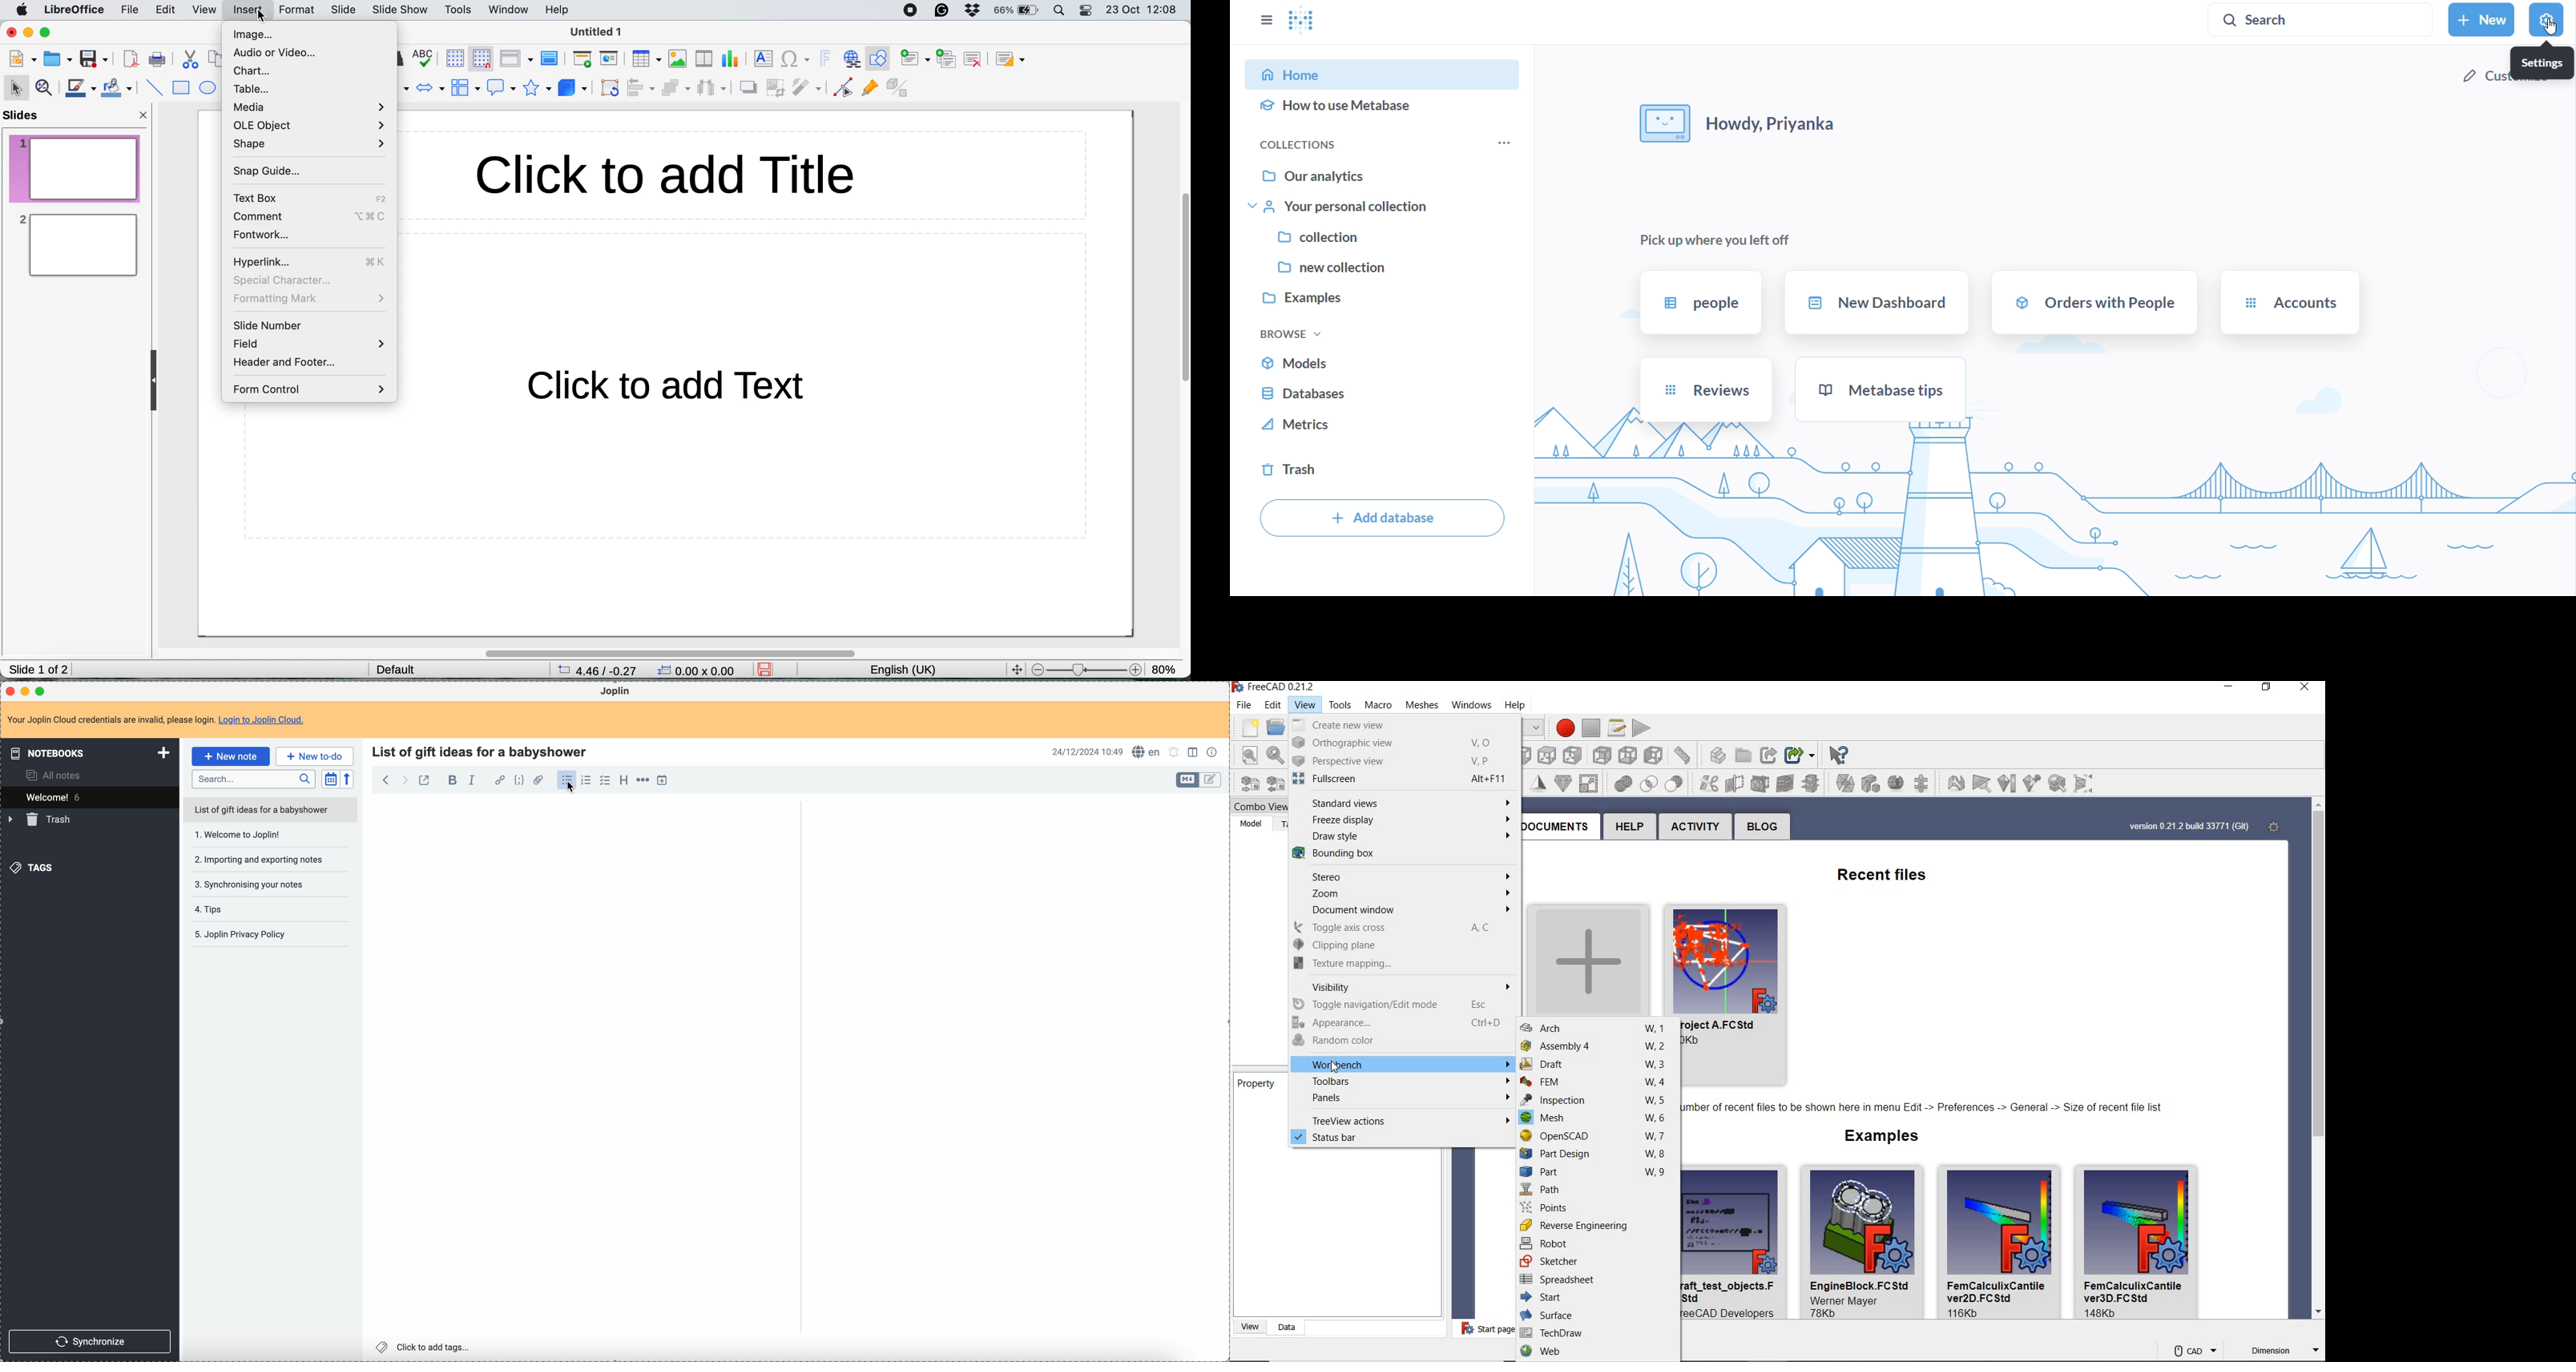 Image resolution: width=2576 pixels, height=1372 pixels. What do you see at coordinates (42, 691) in the screenshot?
I see `maximize Joplin` at bounding box center [42, 691].